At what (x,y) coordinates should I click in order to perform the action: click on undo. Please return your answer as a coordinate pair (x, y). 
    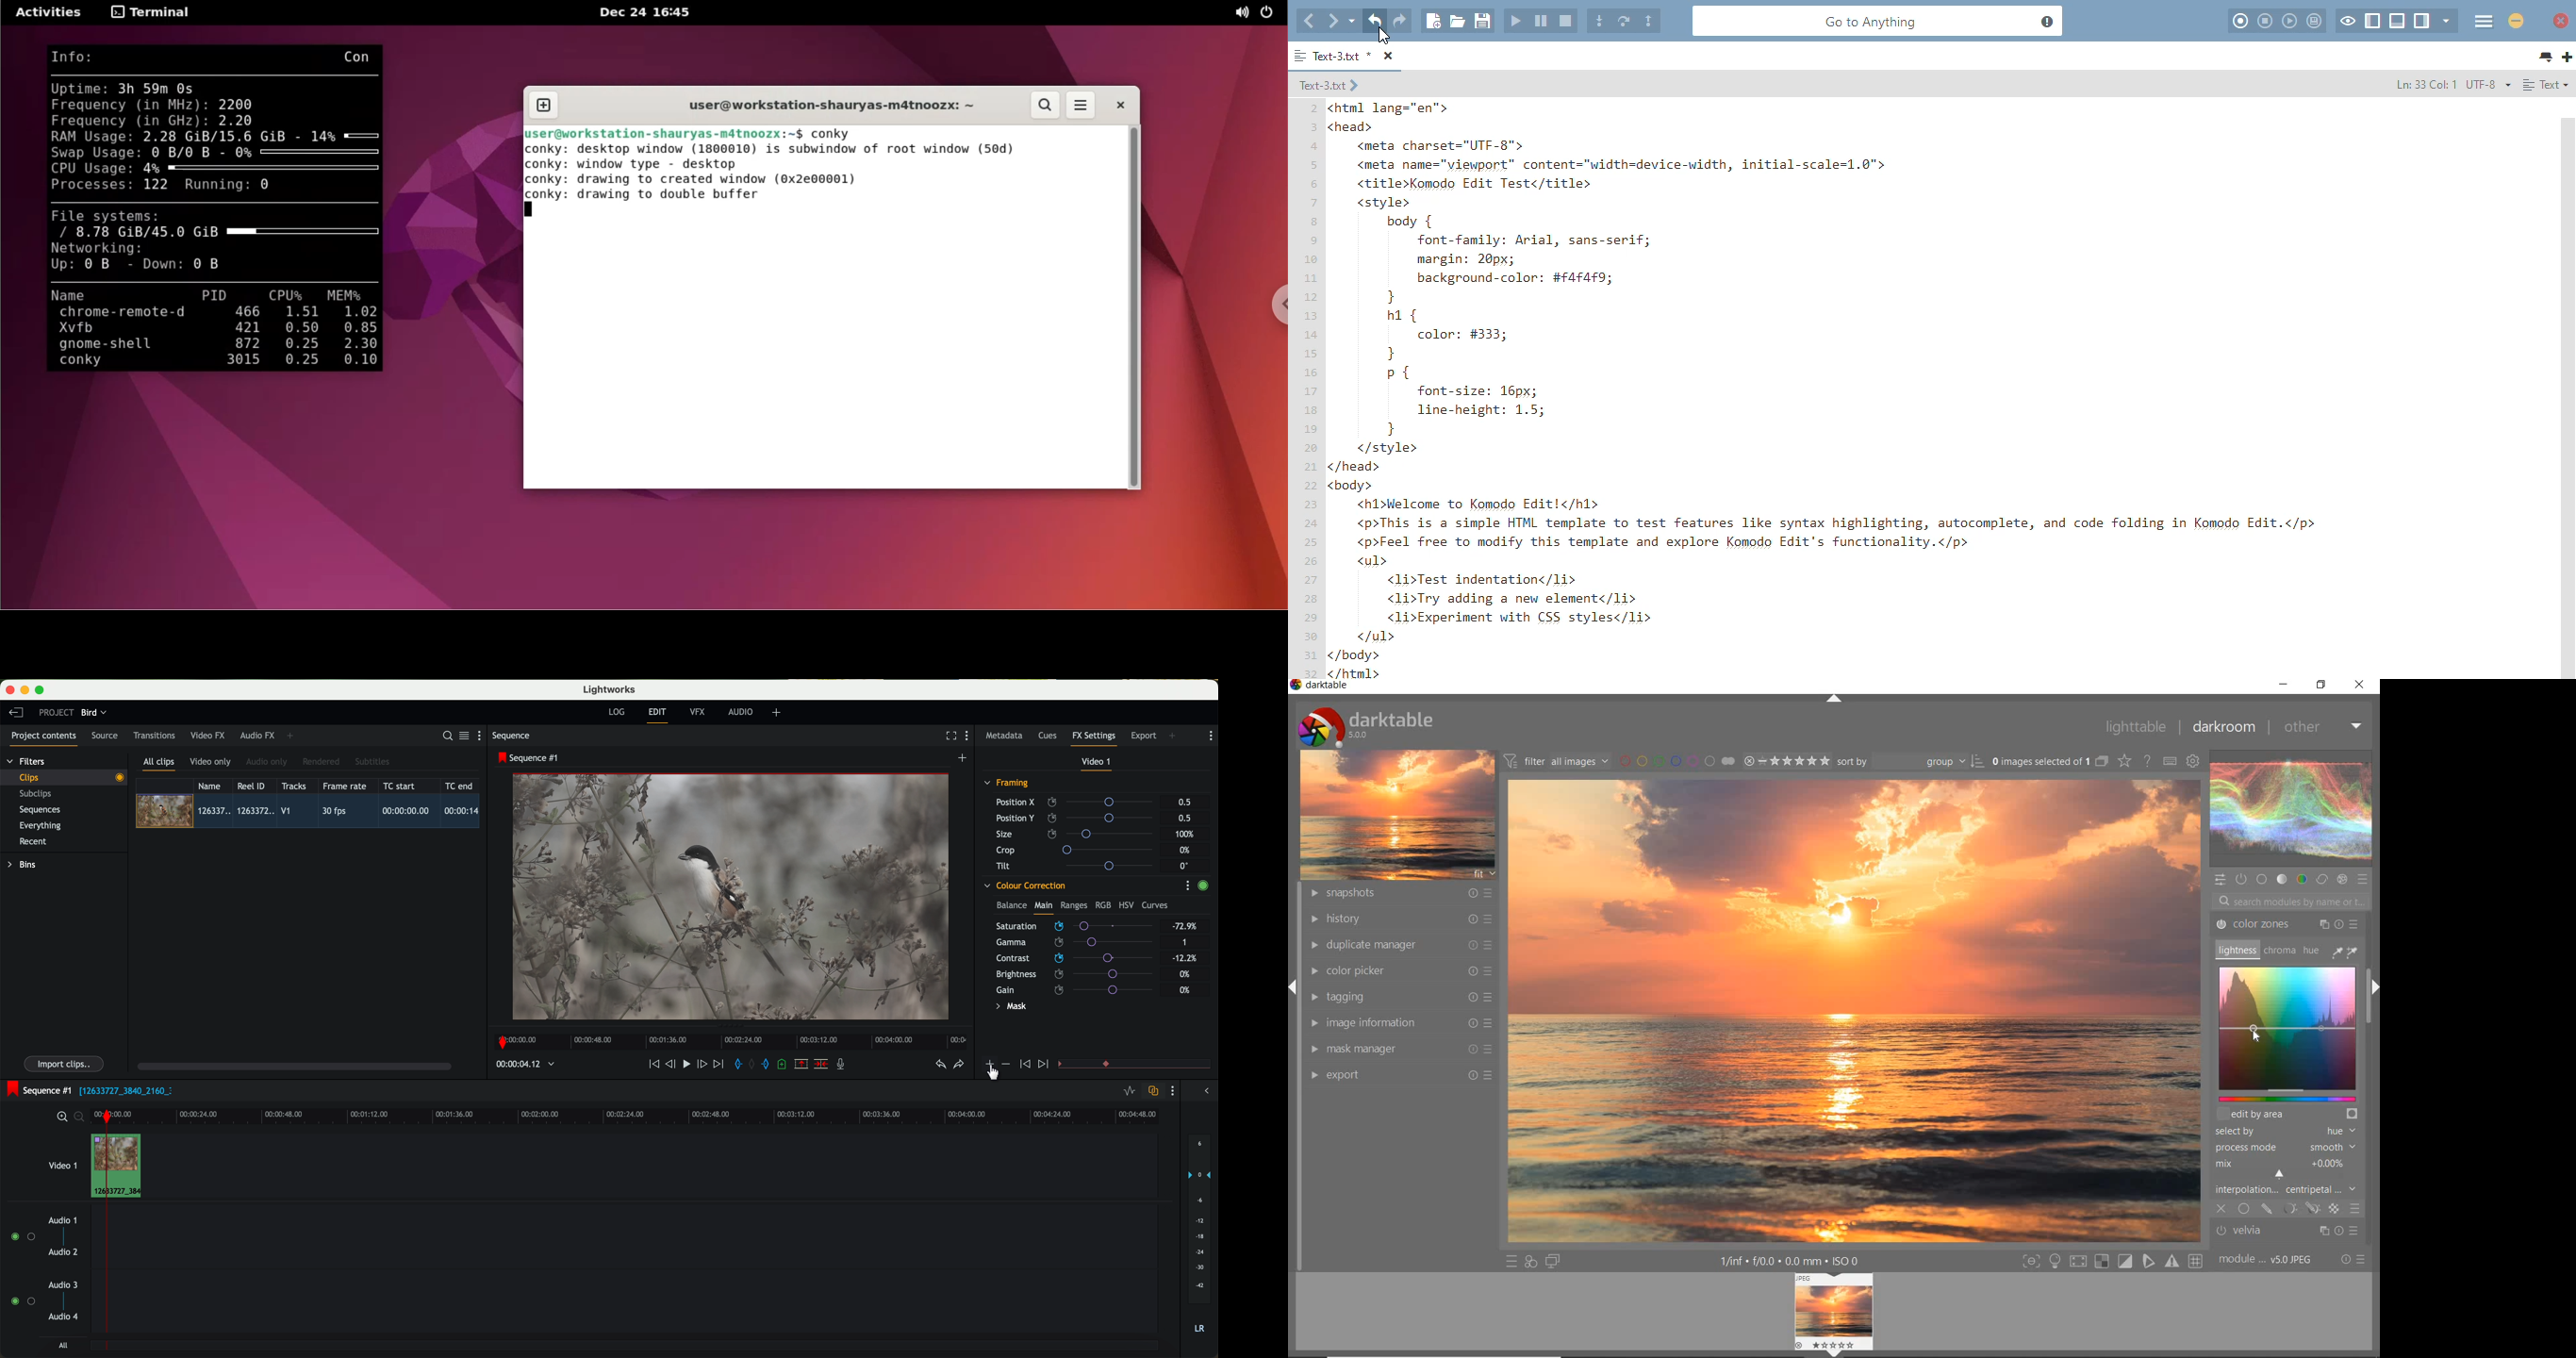
    Looking at the image, I should click on (940, 1065).